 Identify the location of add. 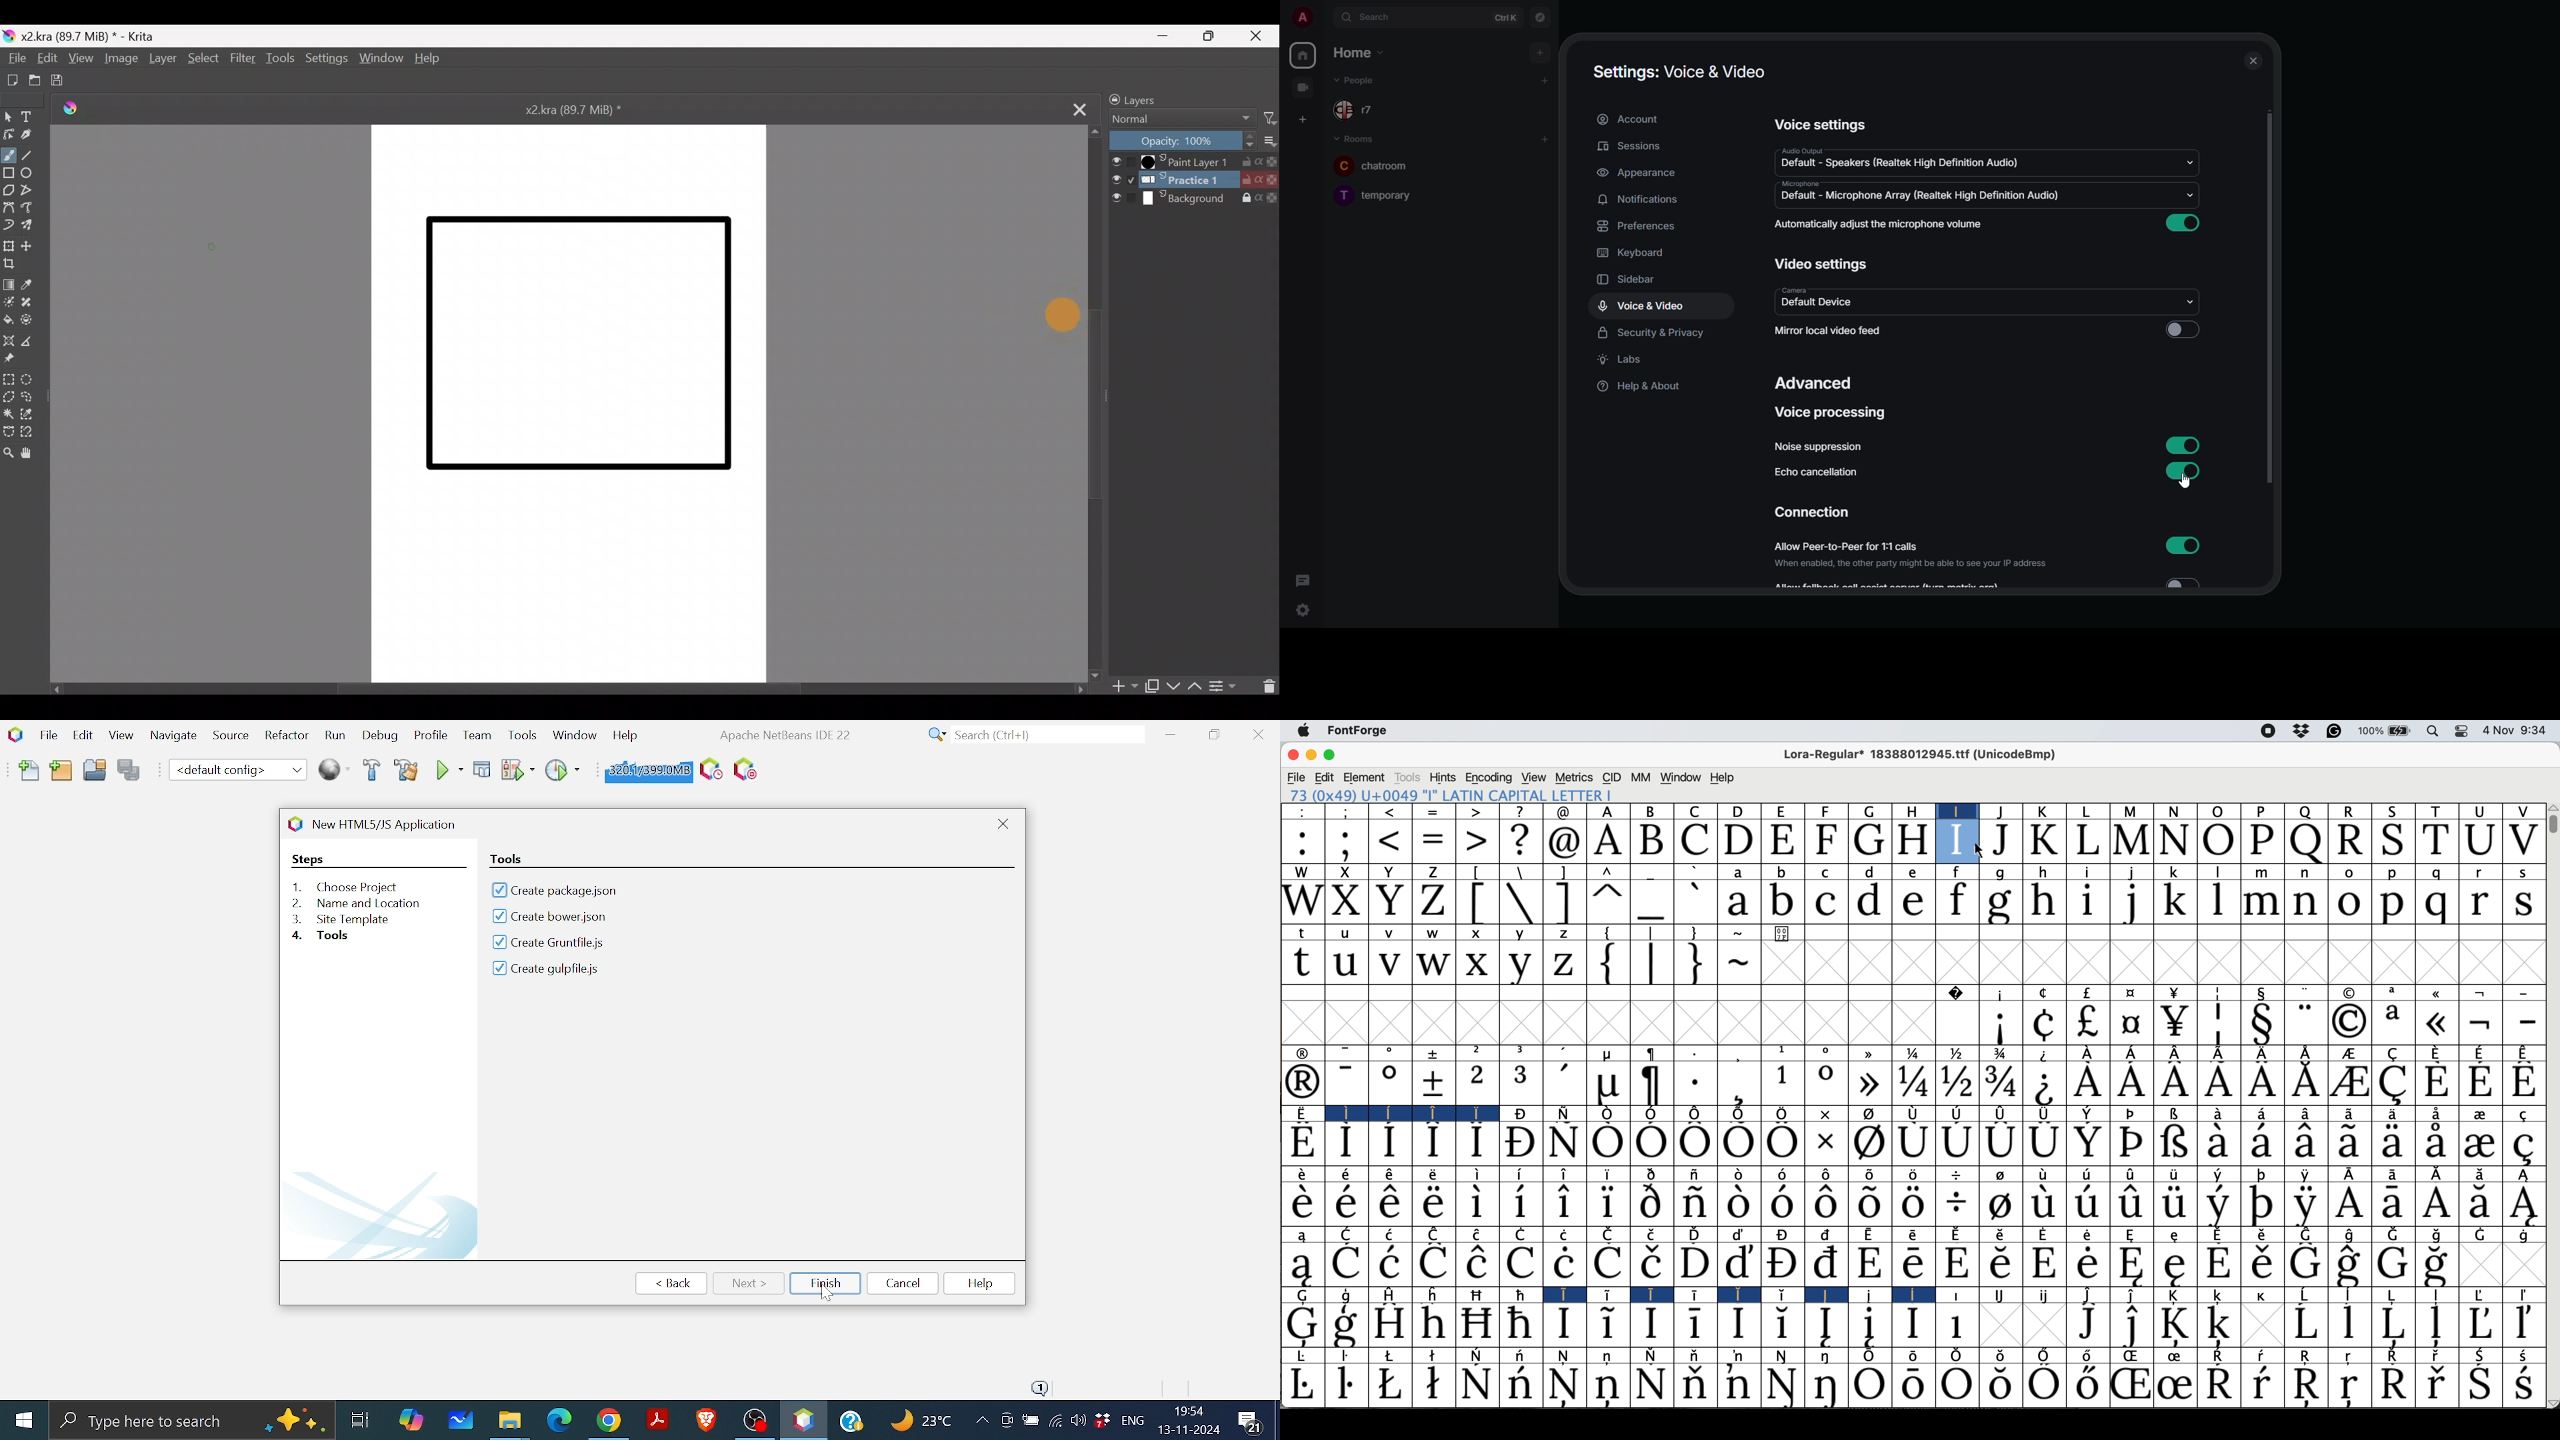
(1546, 141).